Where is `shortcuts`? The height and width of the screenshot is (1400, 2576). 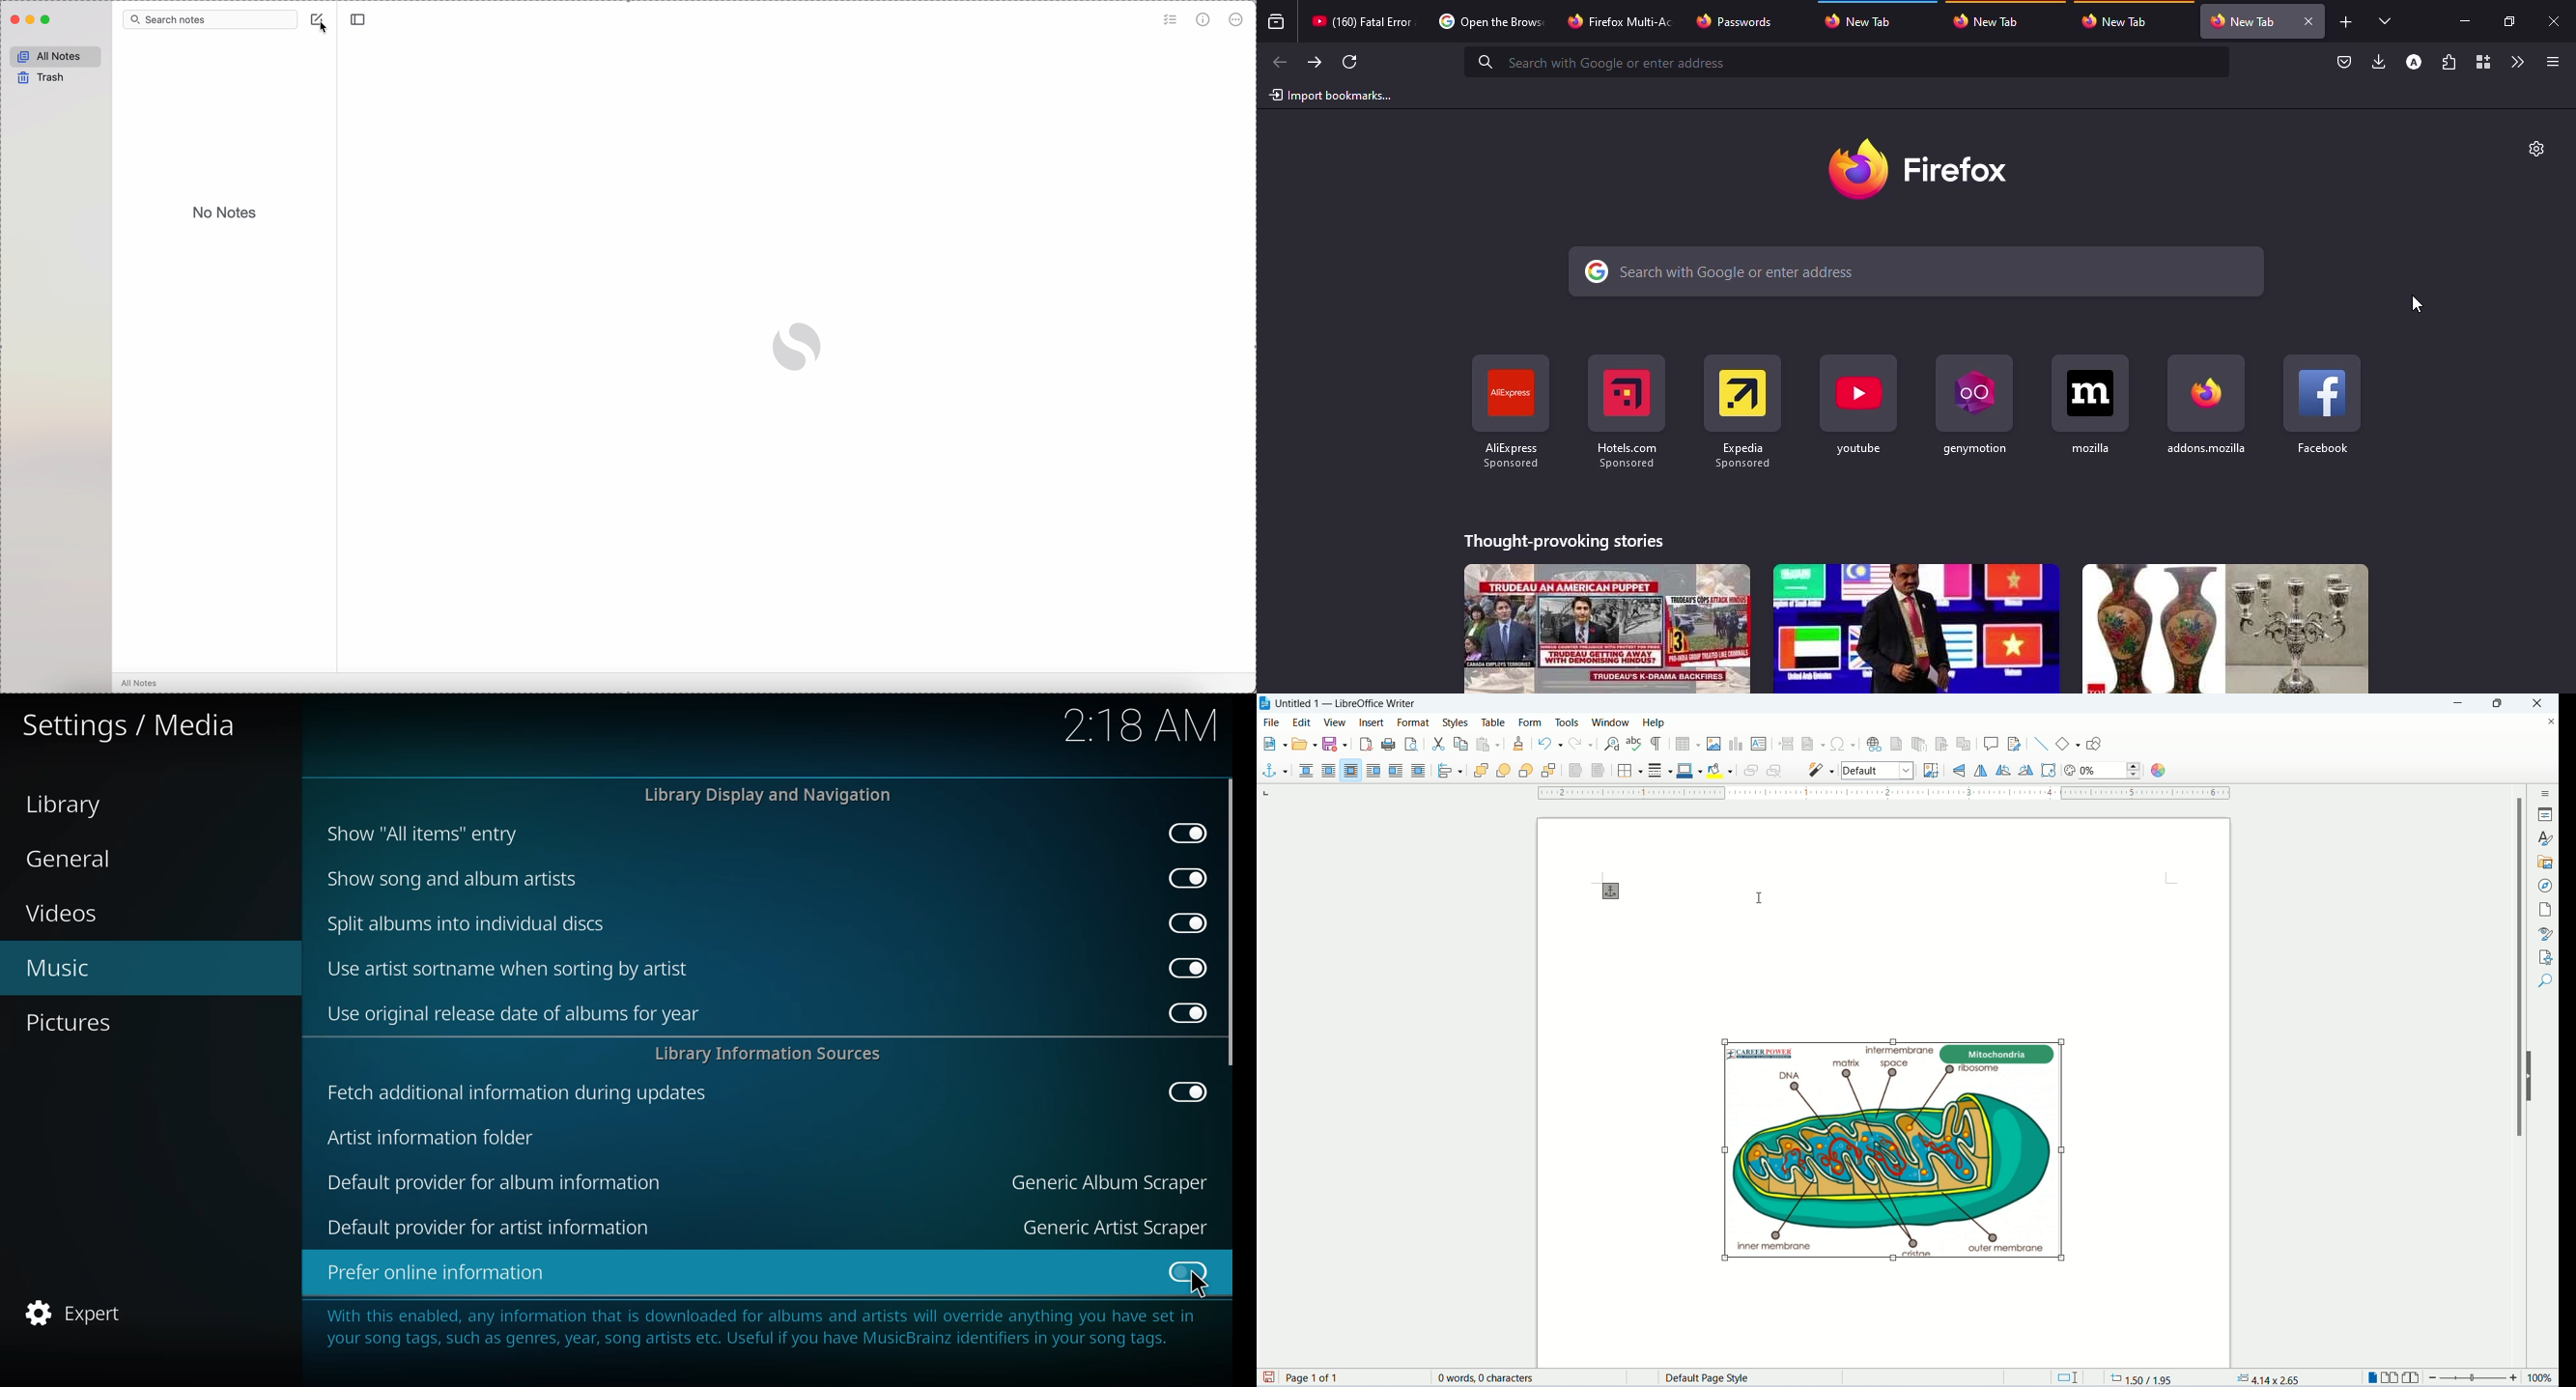
shortcuts is located at coordinates (1505, 407).